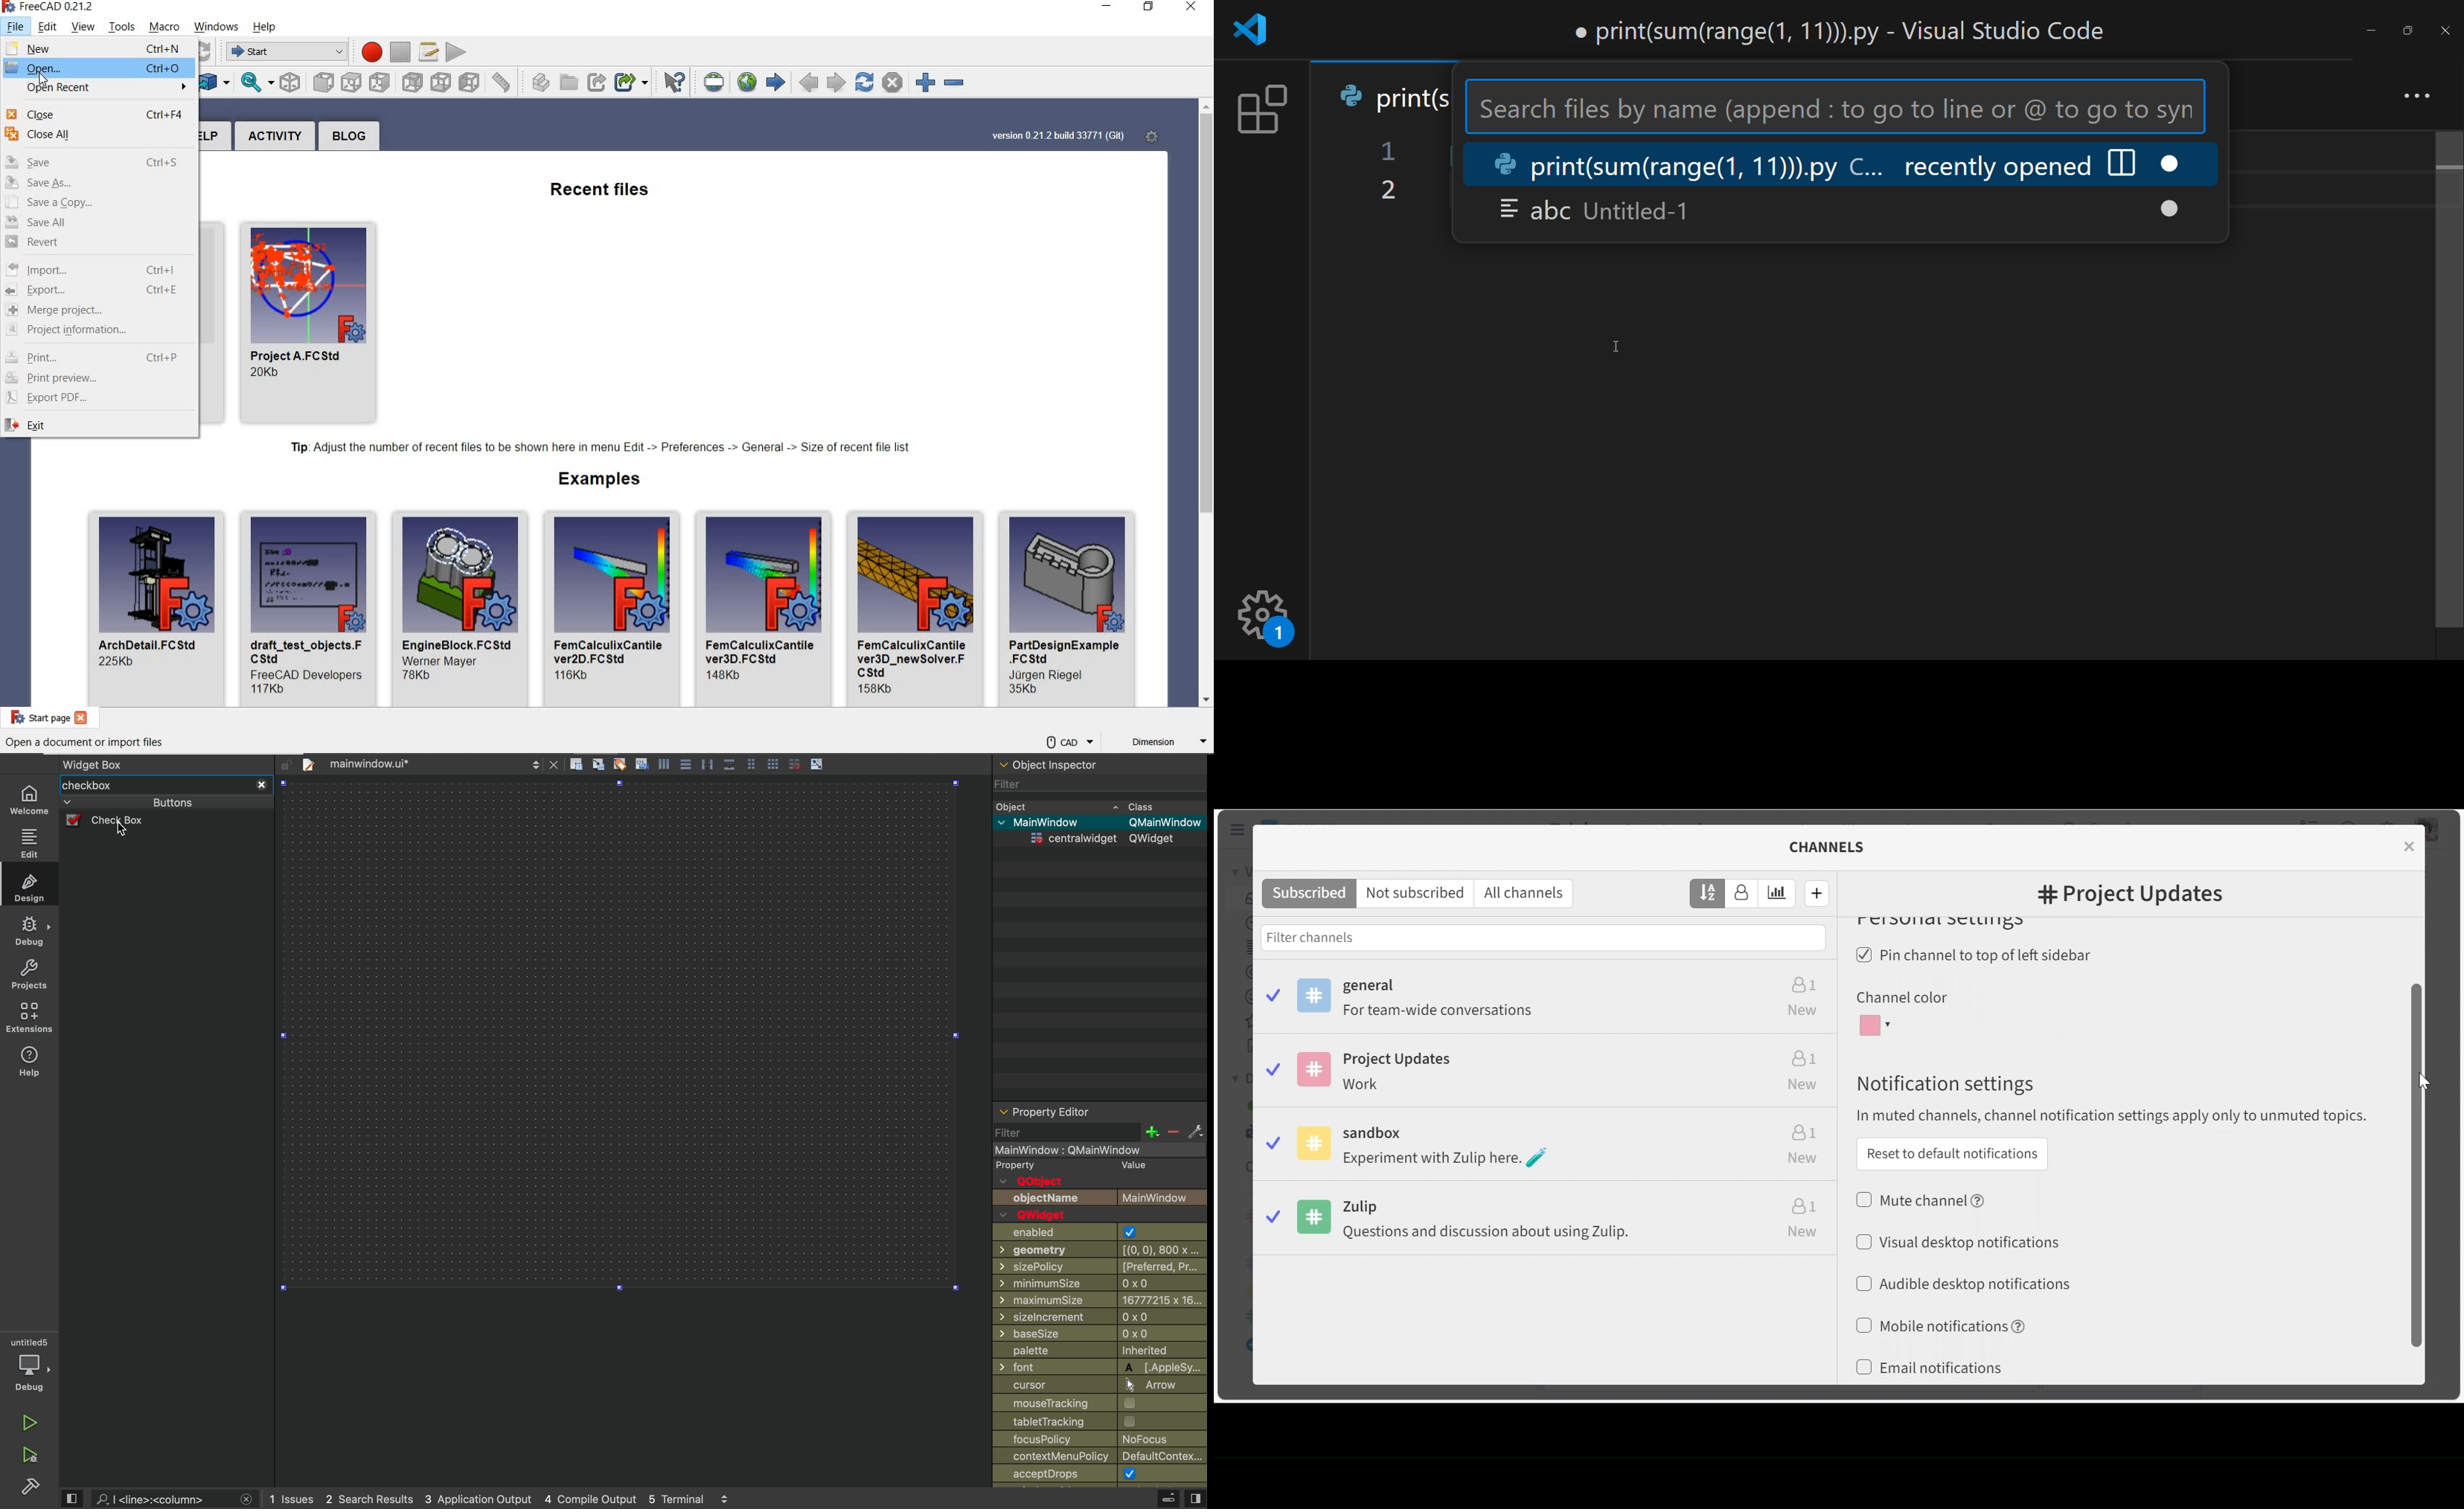  Describe the element at coordinates (676, 84) in the screenshot. I see `WHAT'S THIS?` at that location.